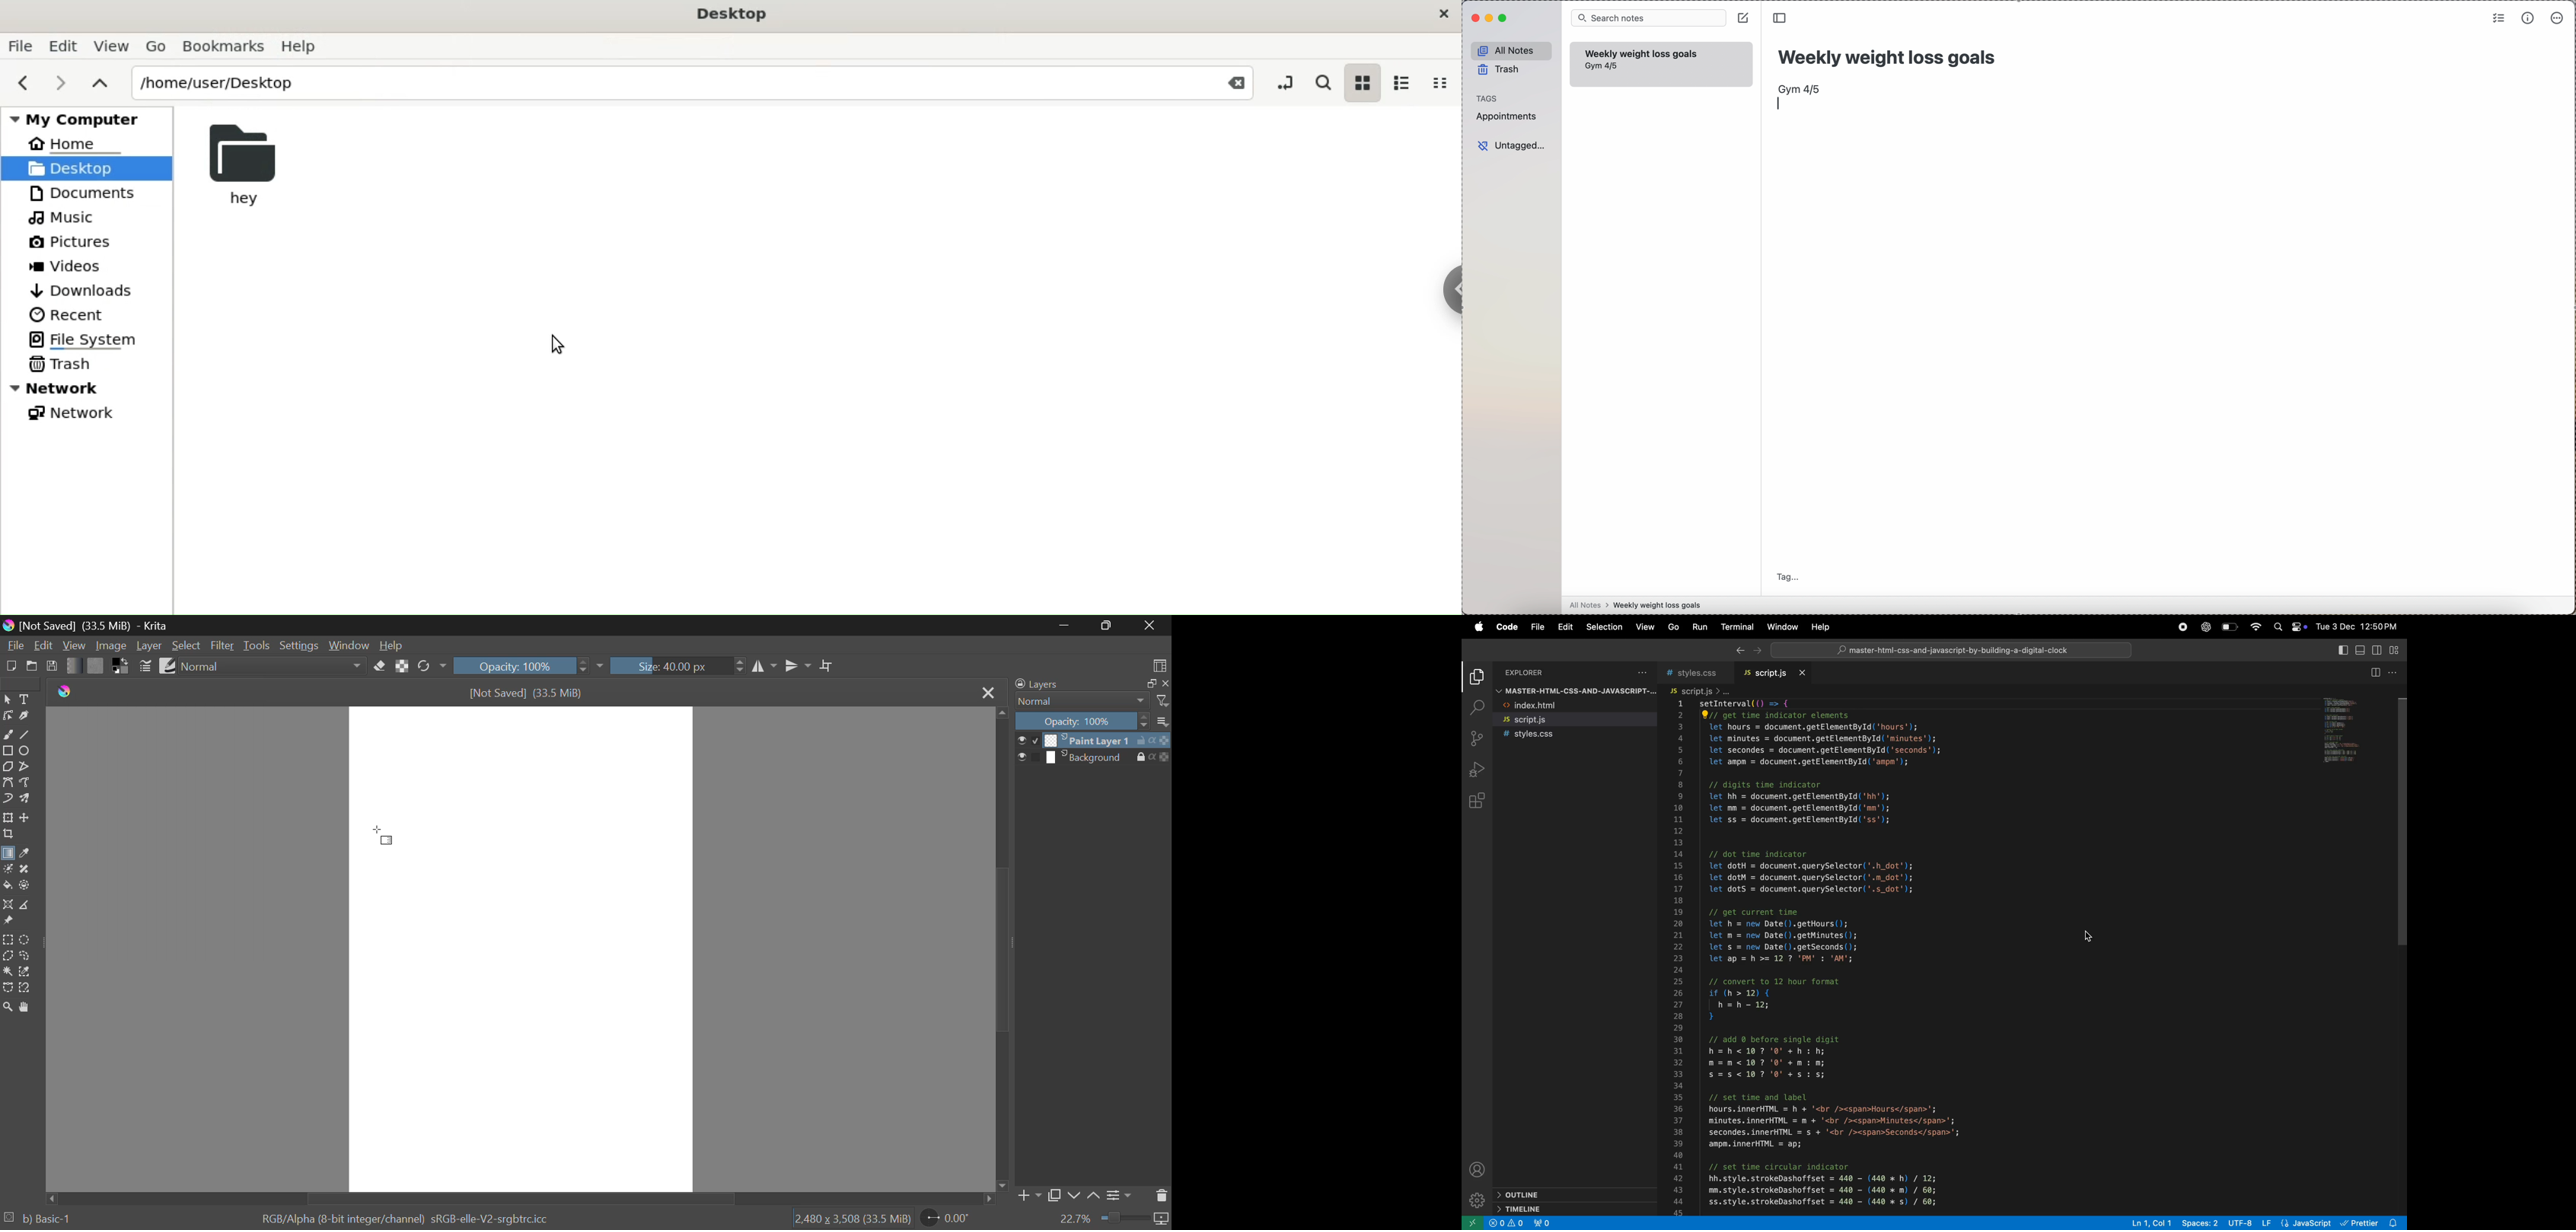 Image resolution: width=2576 pixels, height=1232 pixels. What do you see at coordinates (23, 1007) in the screenshot?
I see `Pan` at bounding box center [23, 1007].